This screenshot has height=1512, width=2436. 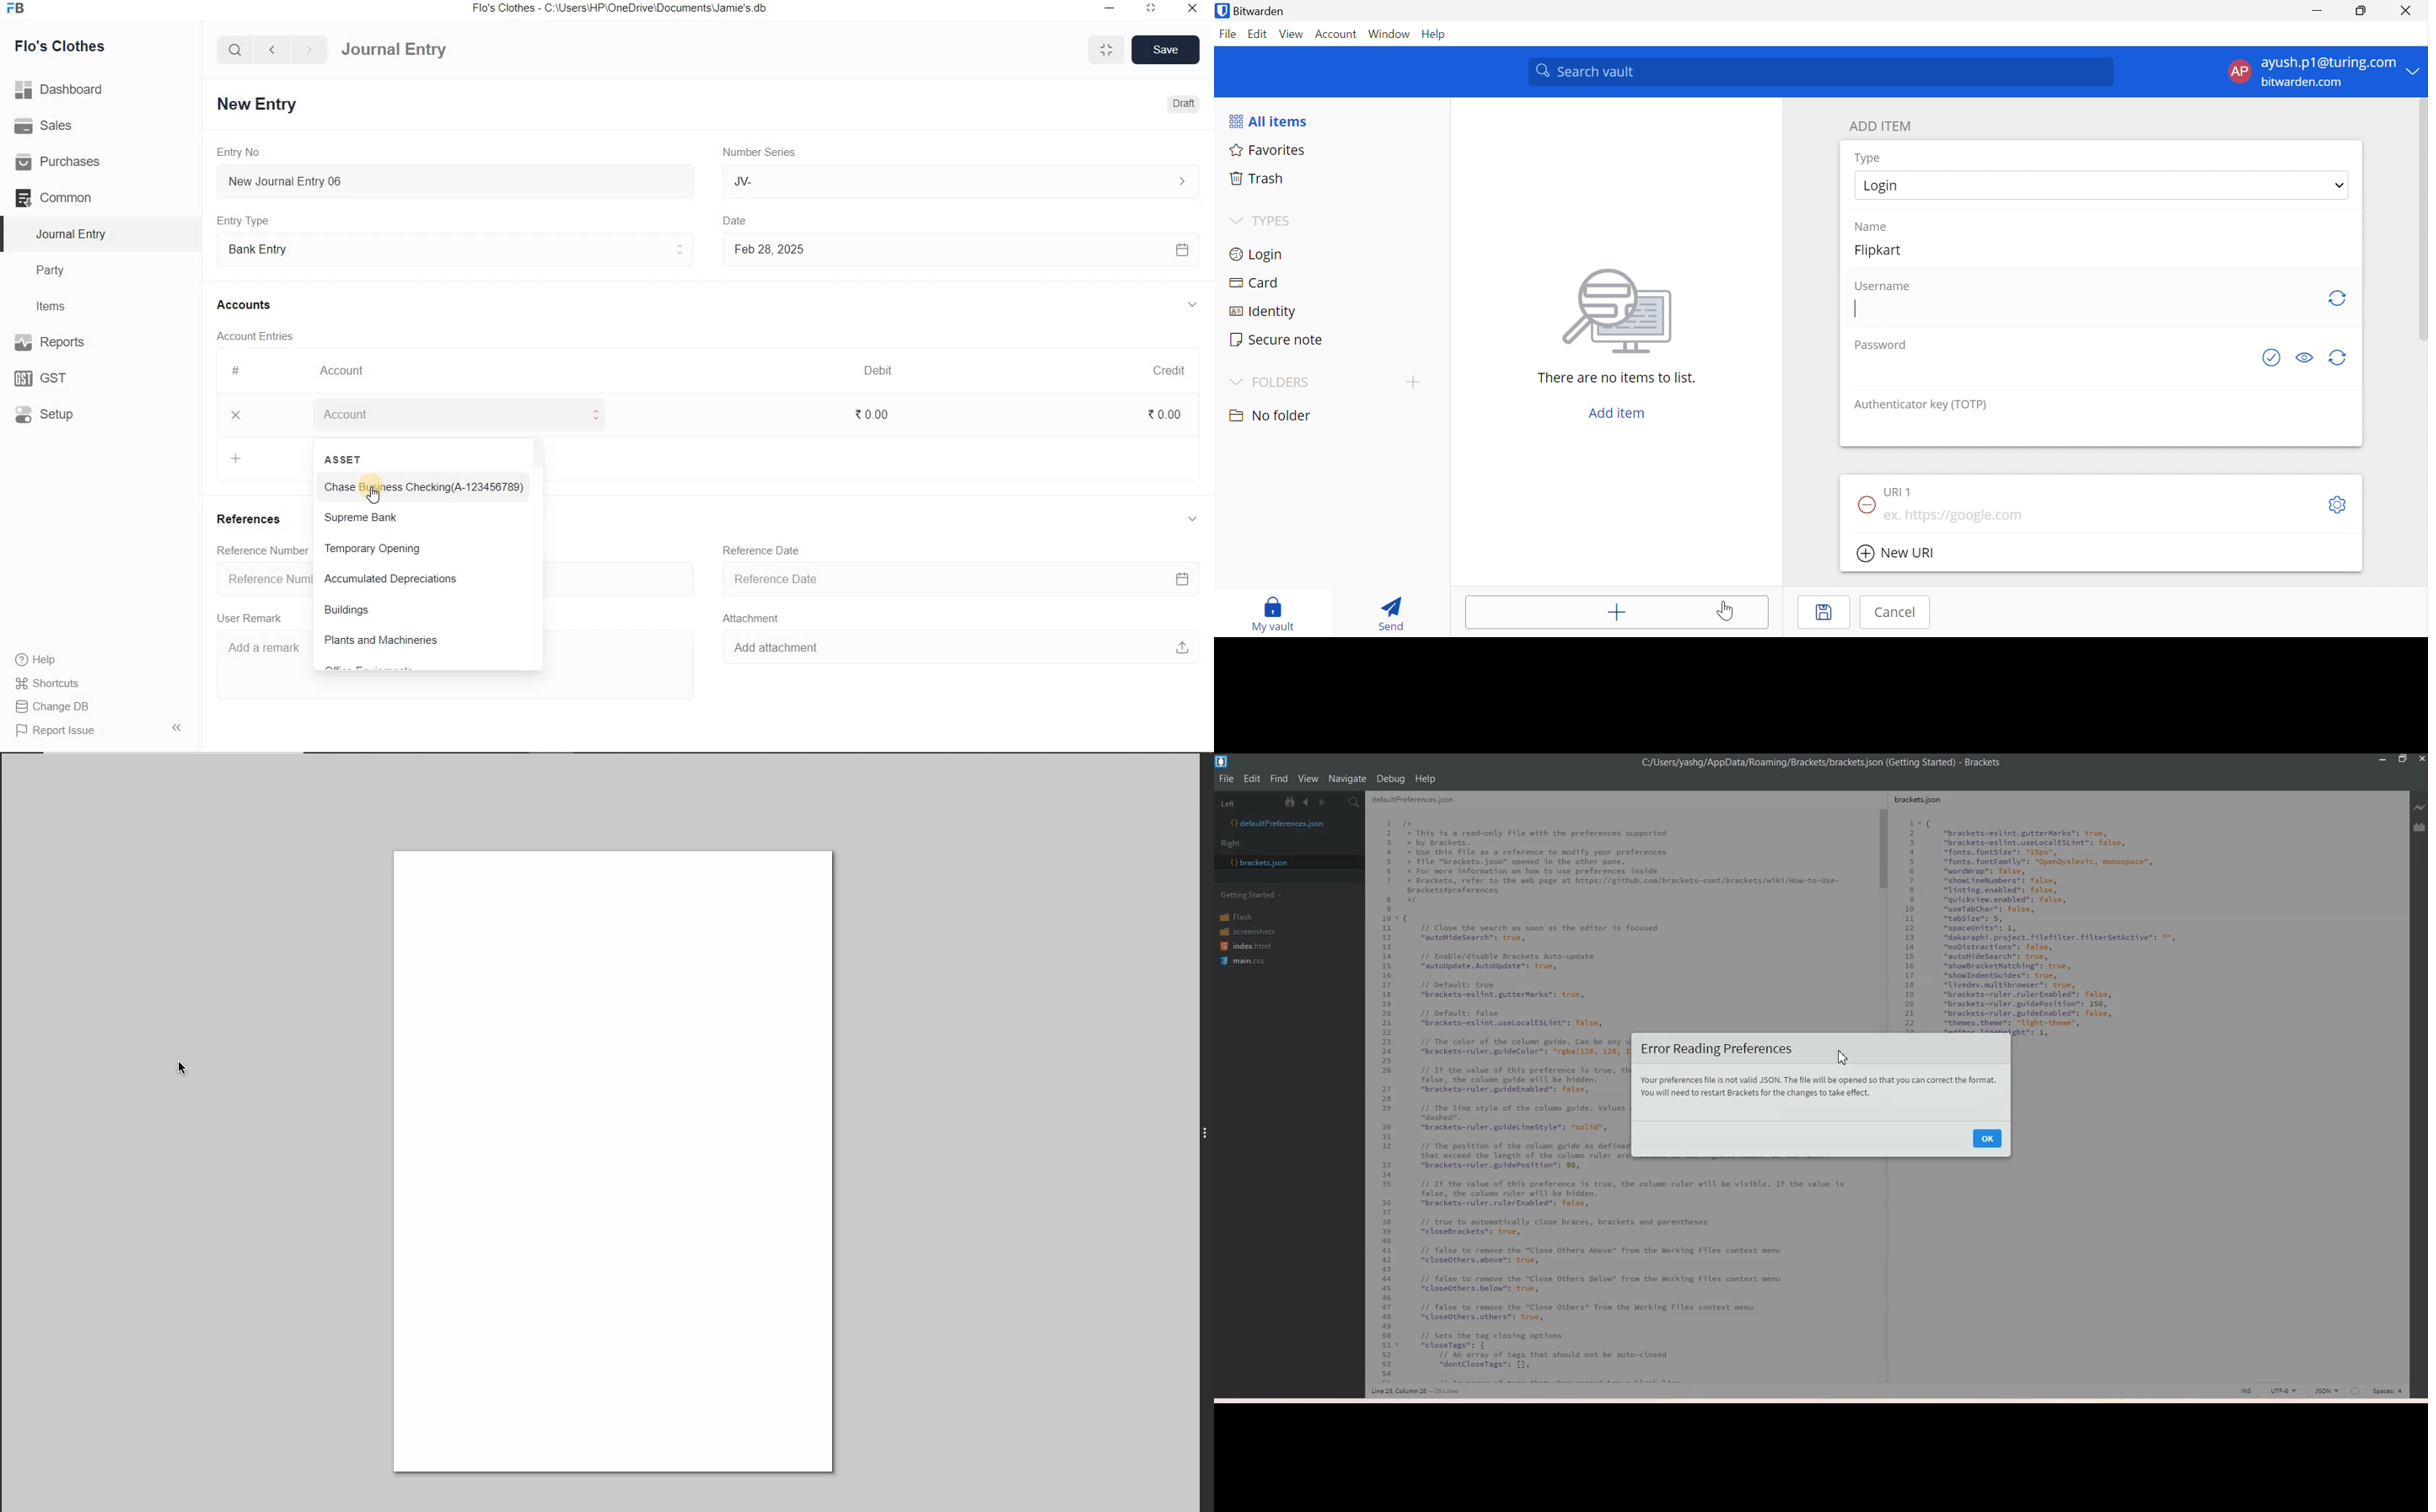 What do you see at coordinates (346, 371) in the screenshot?
I see `Account` at bounding box center [346, 371].